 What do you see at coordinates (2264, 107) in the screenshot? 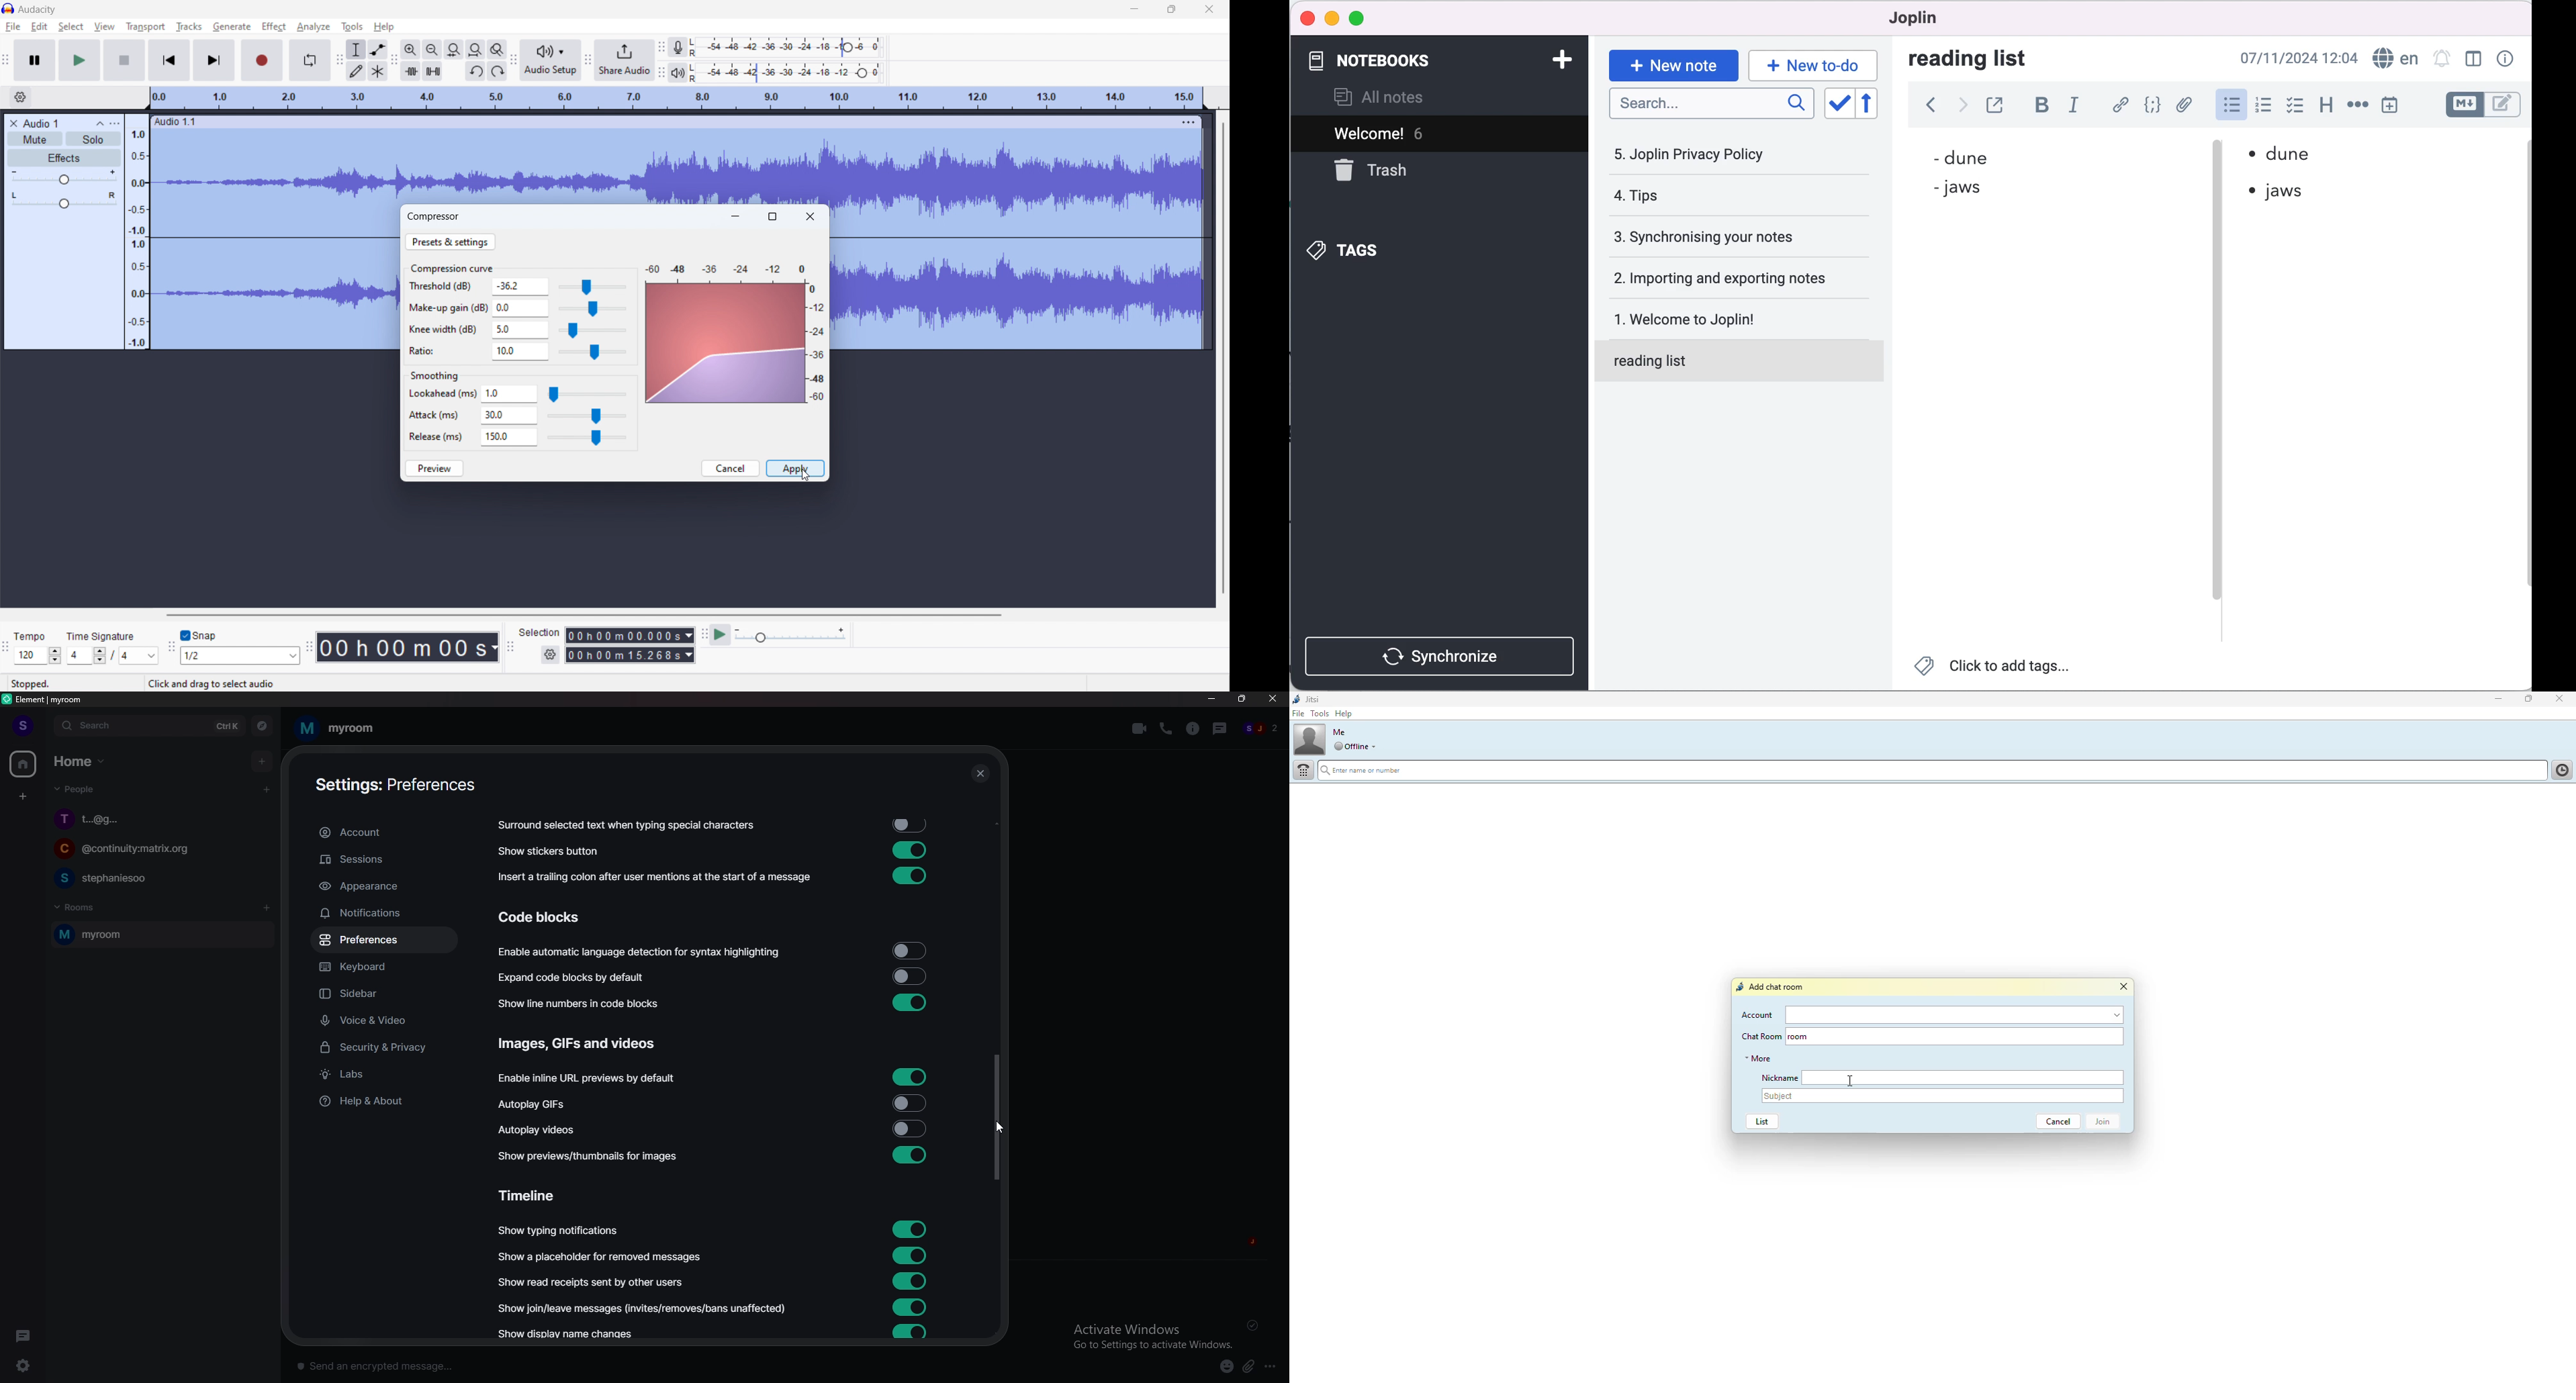
I see `numbered list` at bounding box center [2264, 107].